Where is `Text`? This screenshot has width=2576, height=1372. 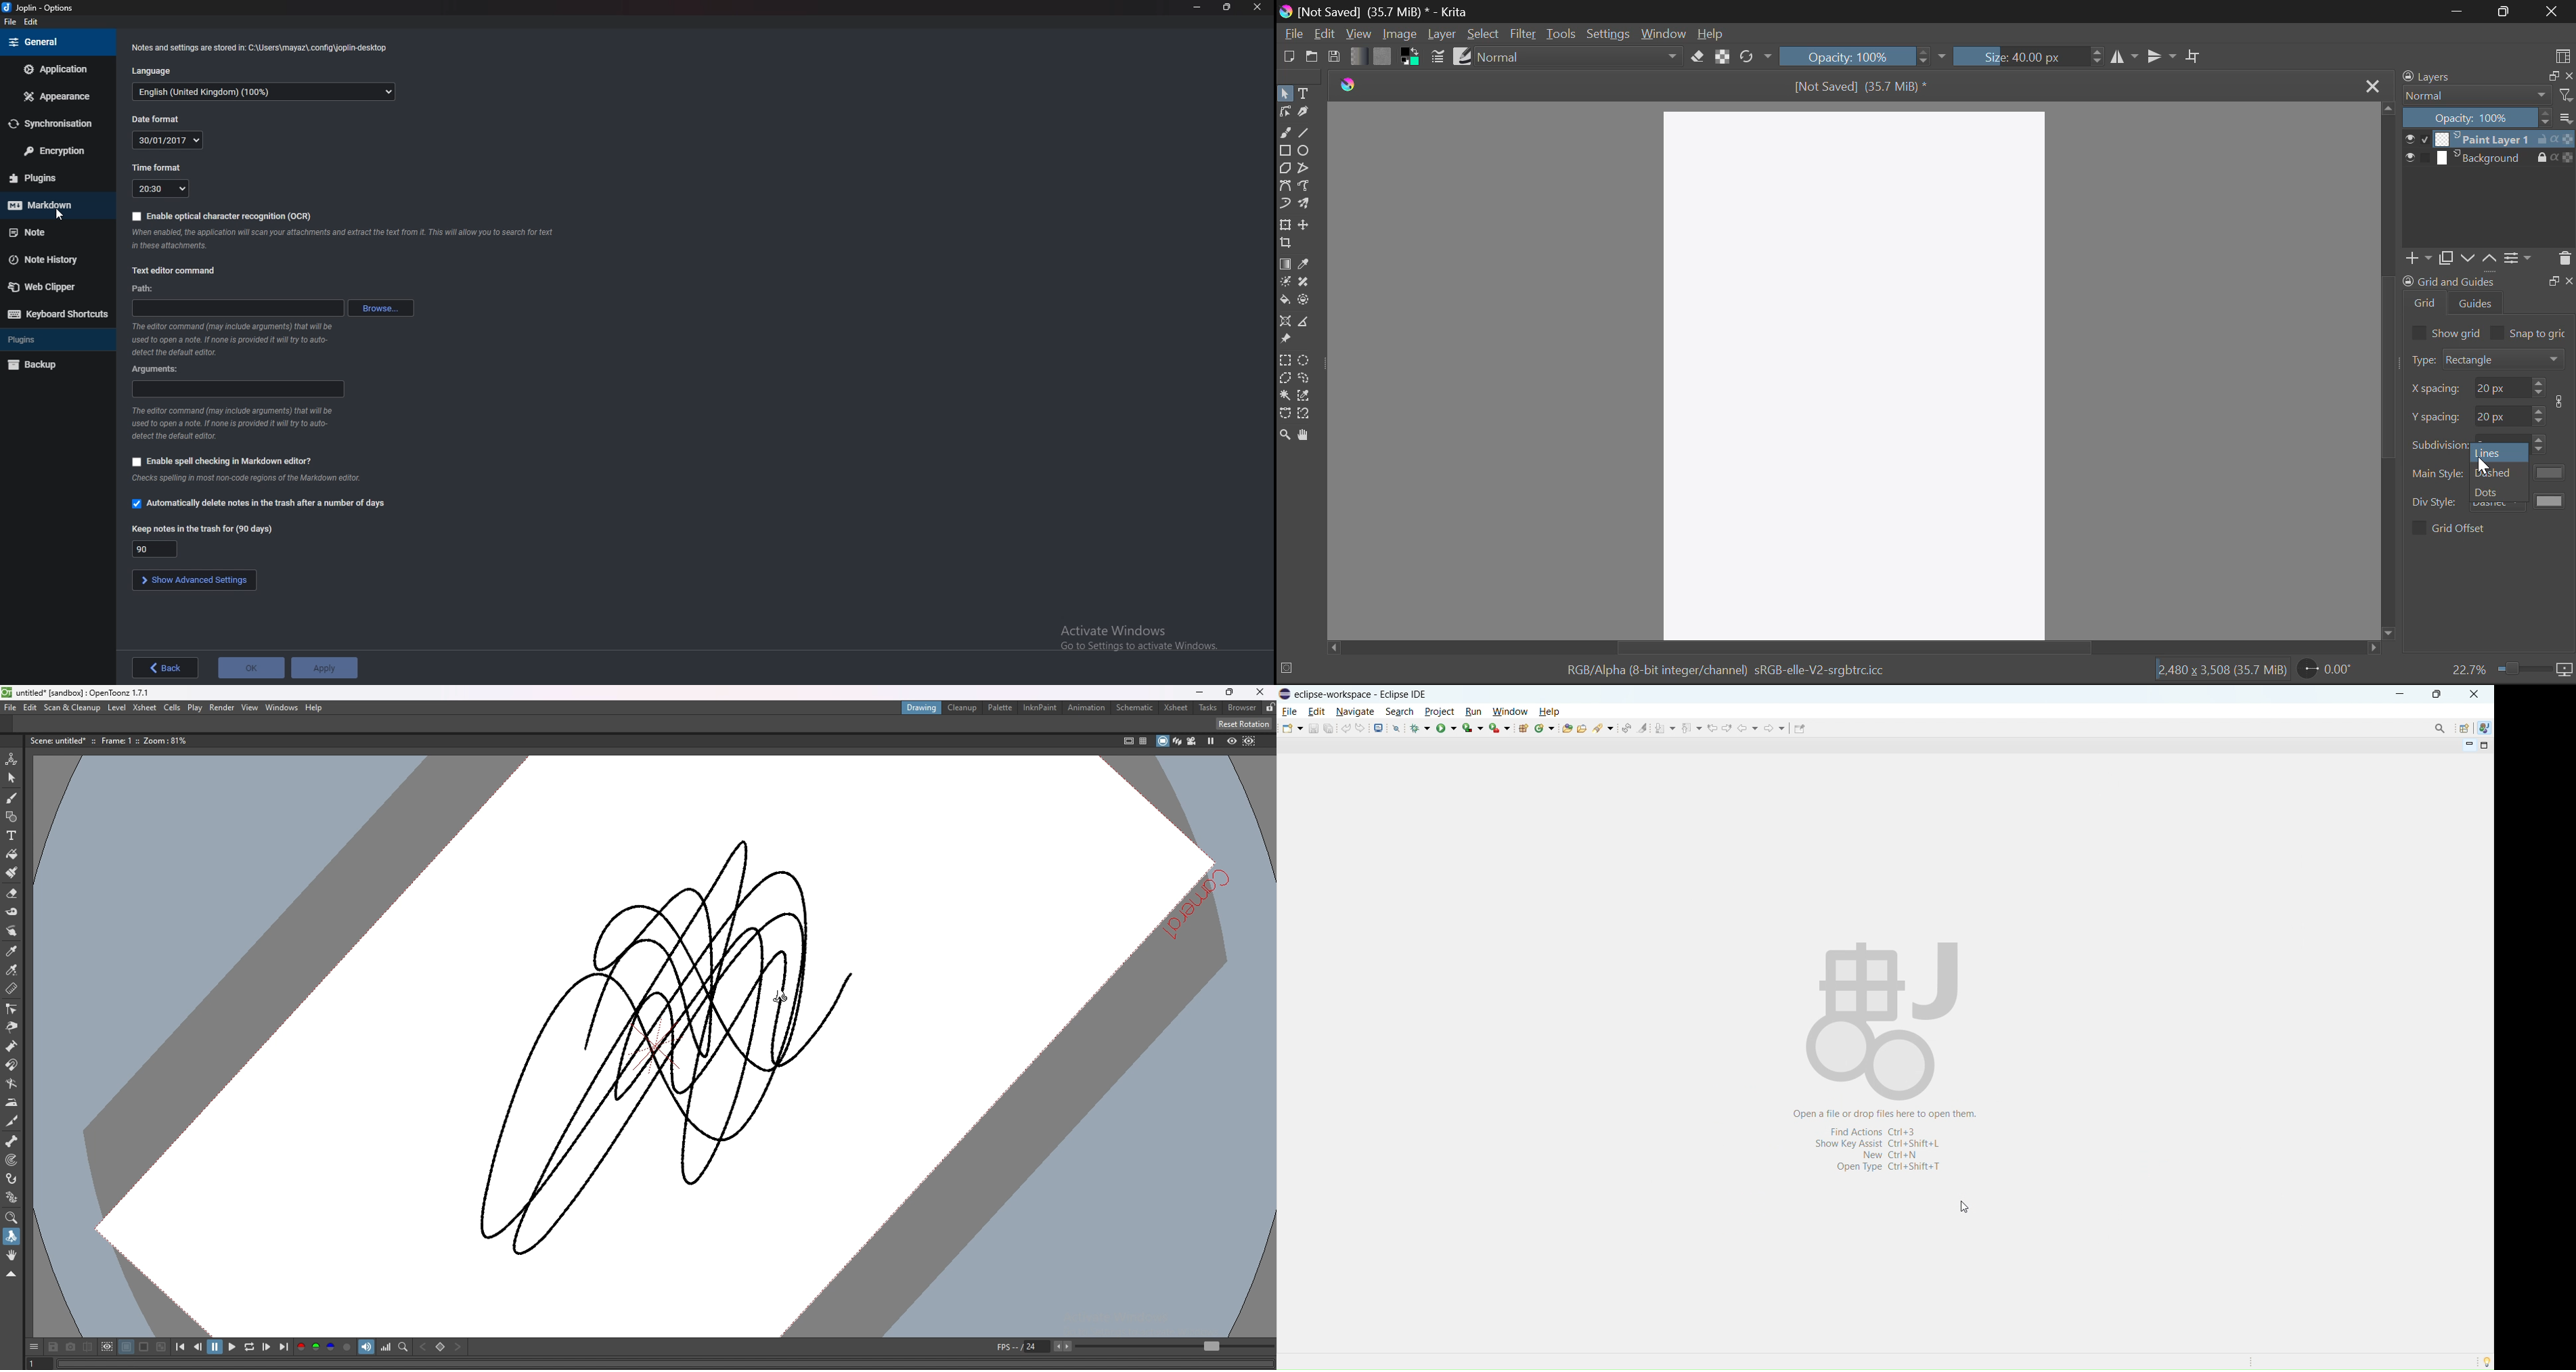 Text is located at coordinates (1306, 94).